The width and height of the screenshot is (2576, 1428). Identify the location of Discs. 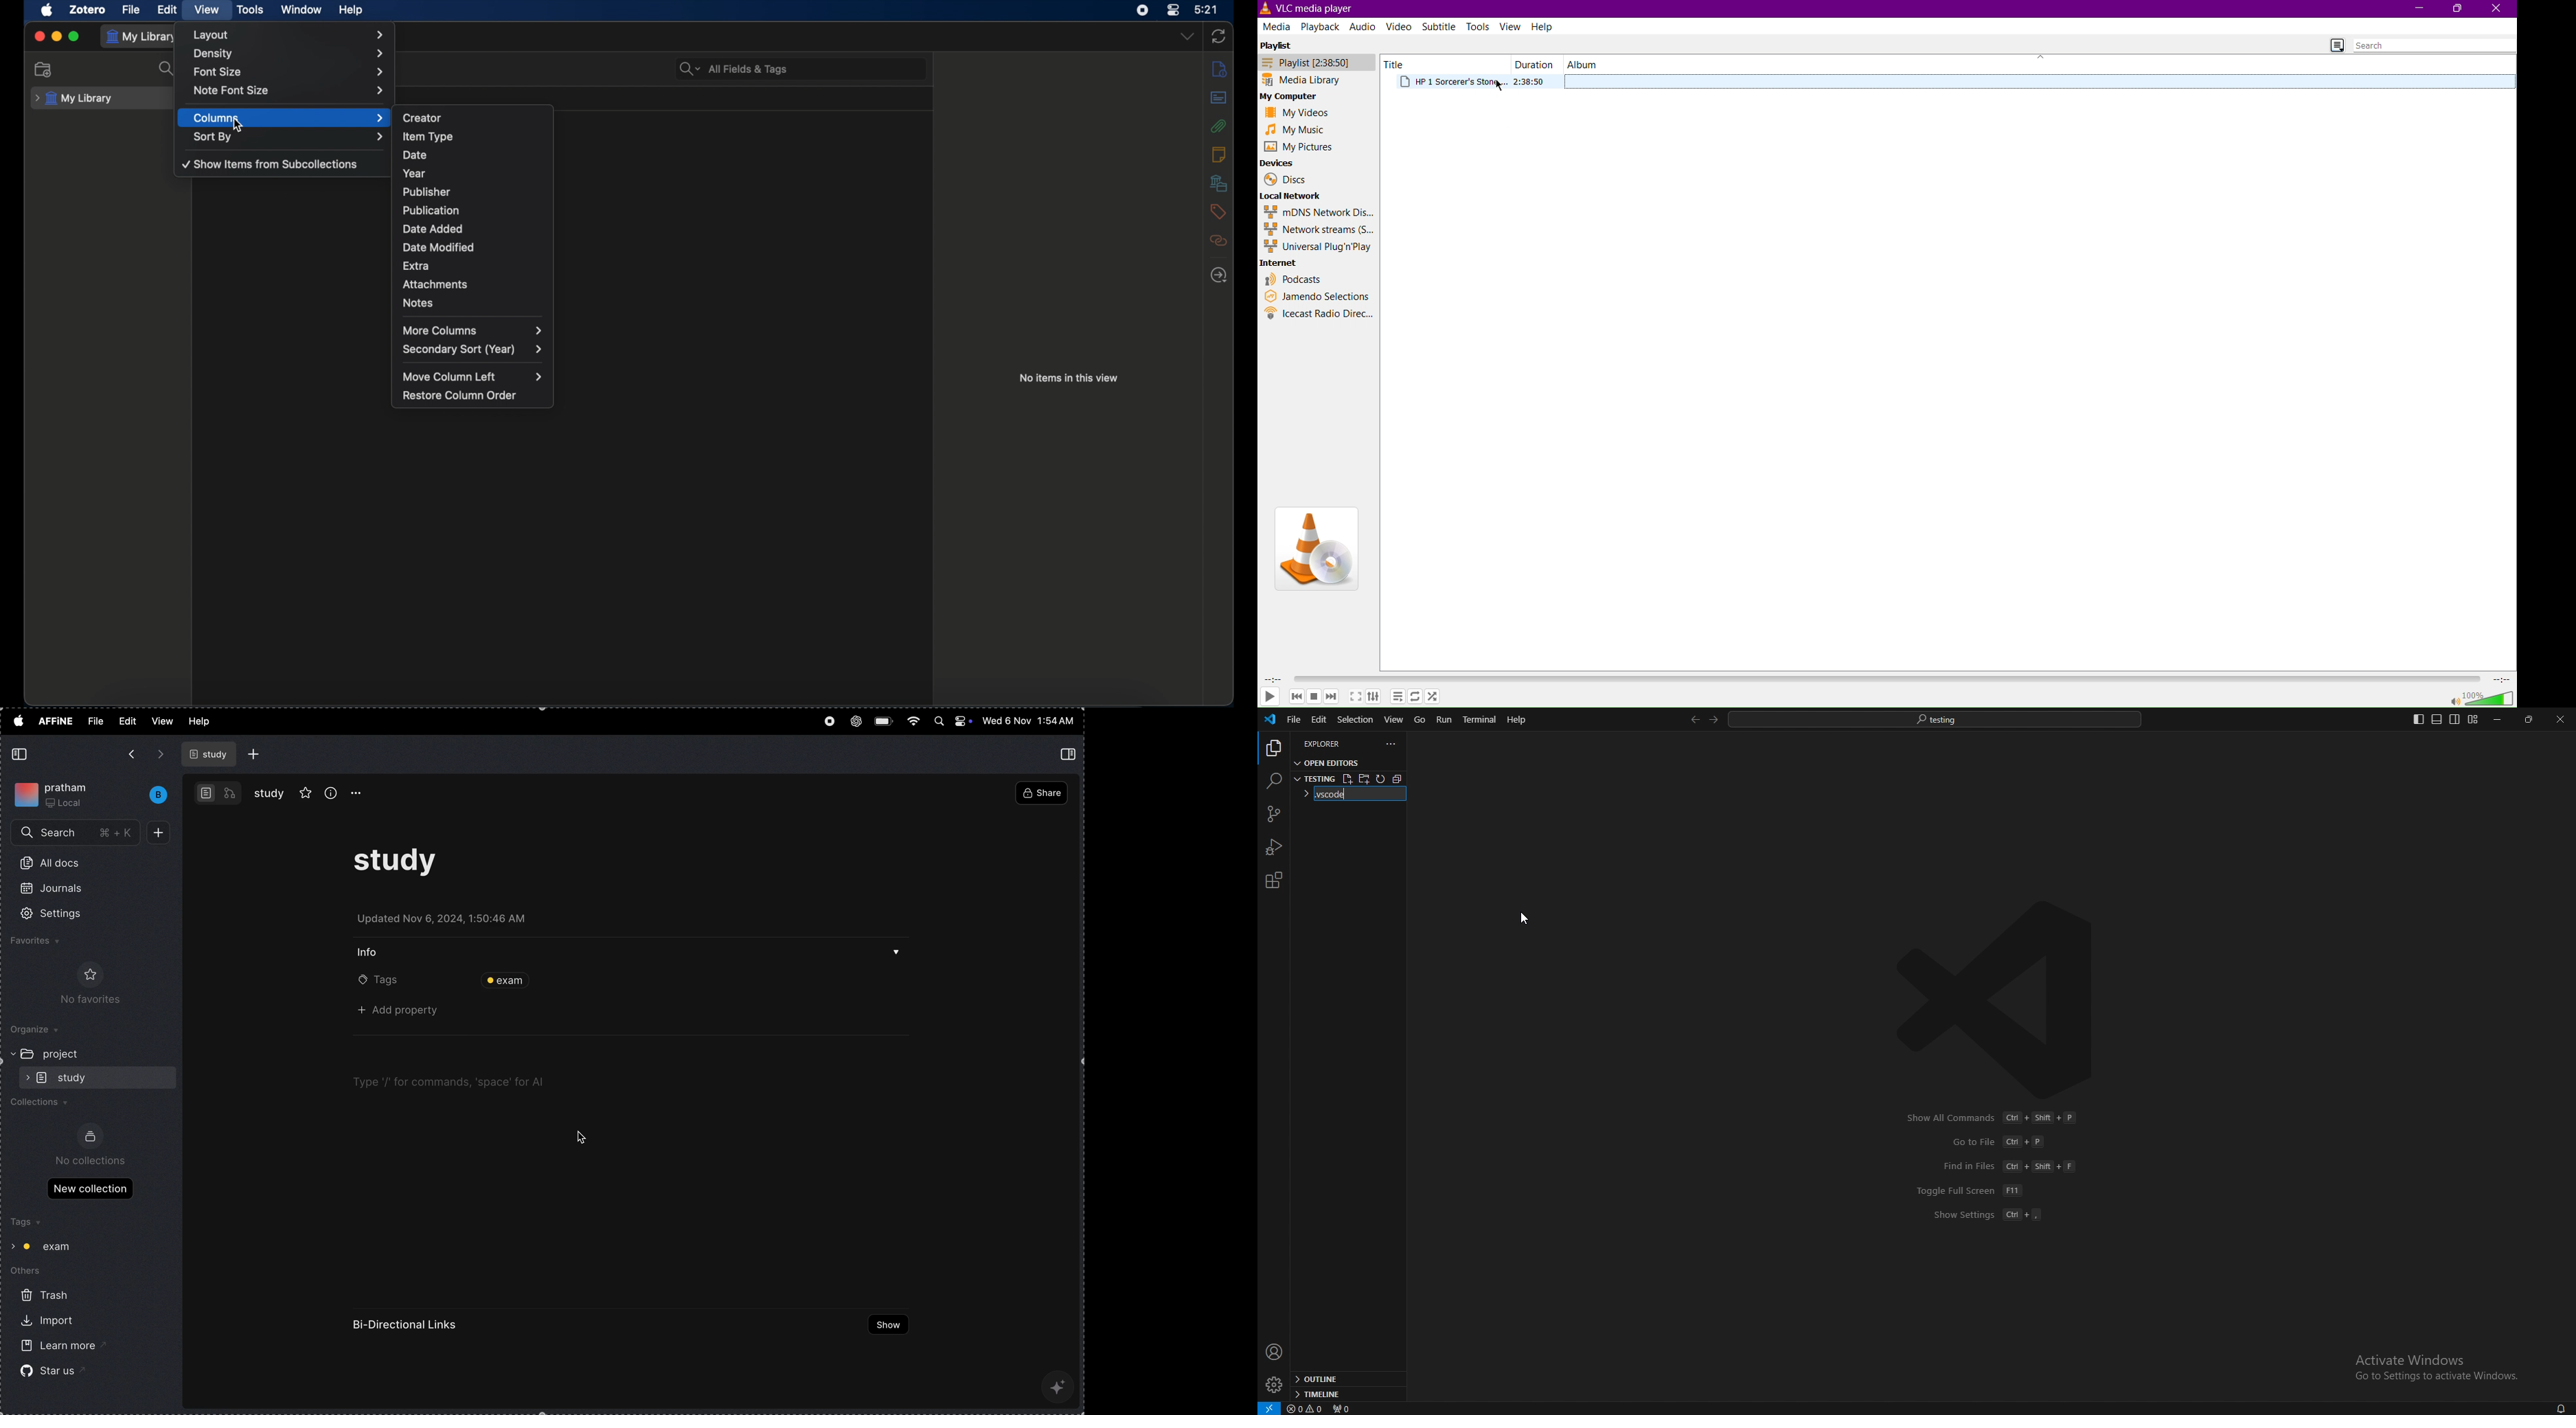
(1282, 179).